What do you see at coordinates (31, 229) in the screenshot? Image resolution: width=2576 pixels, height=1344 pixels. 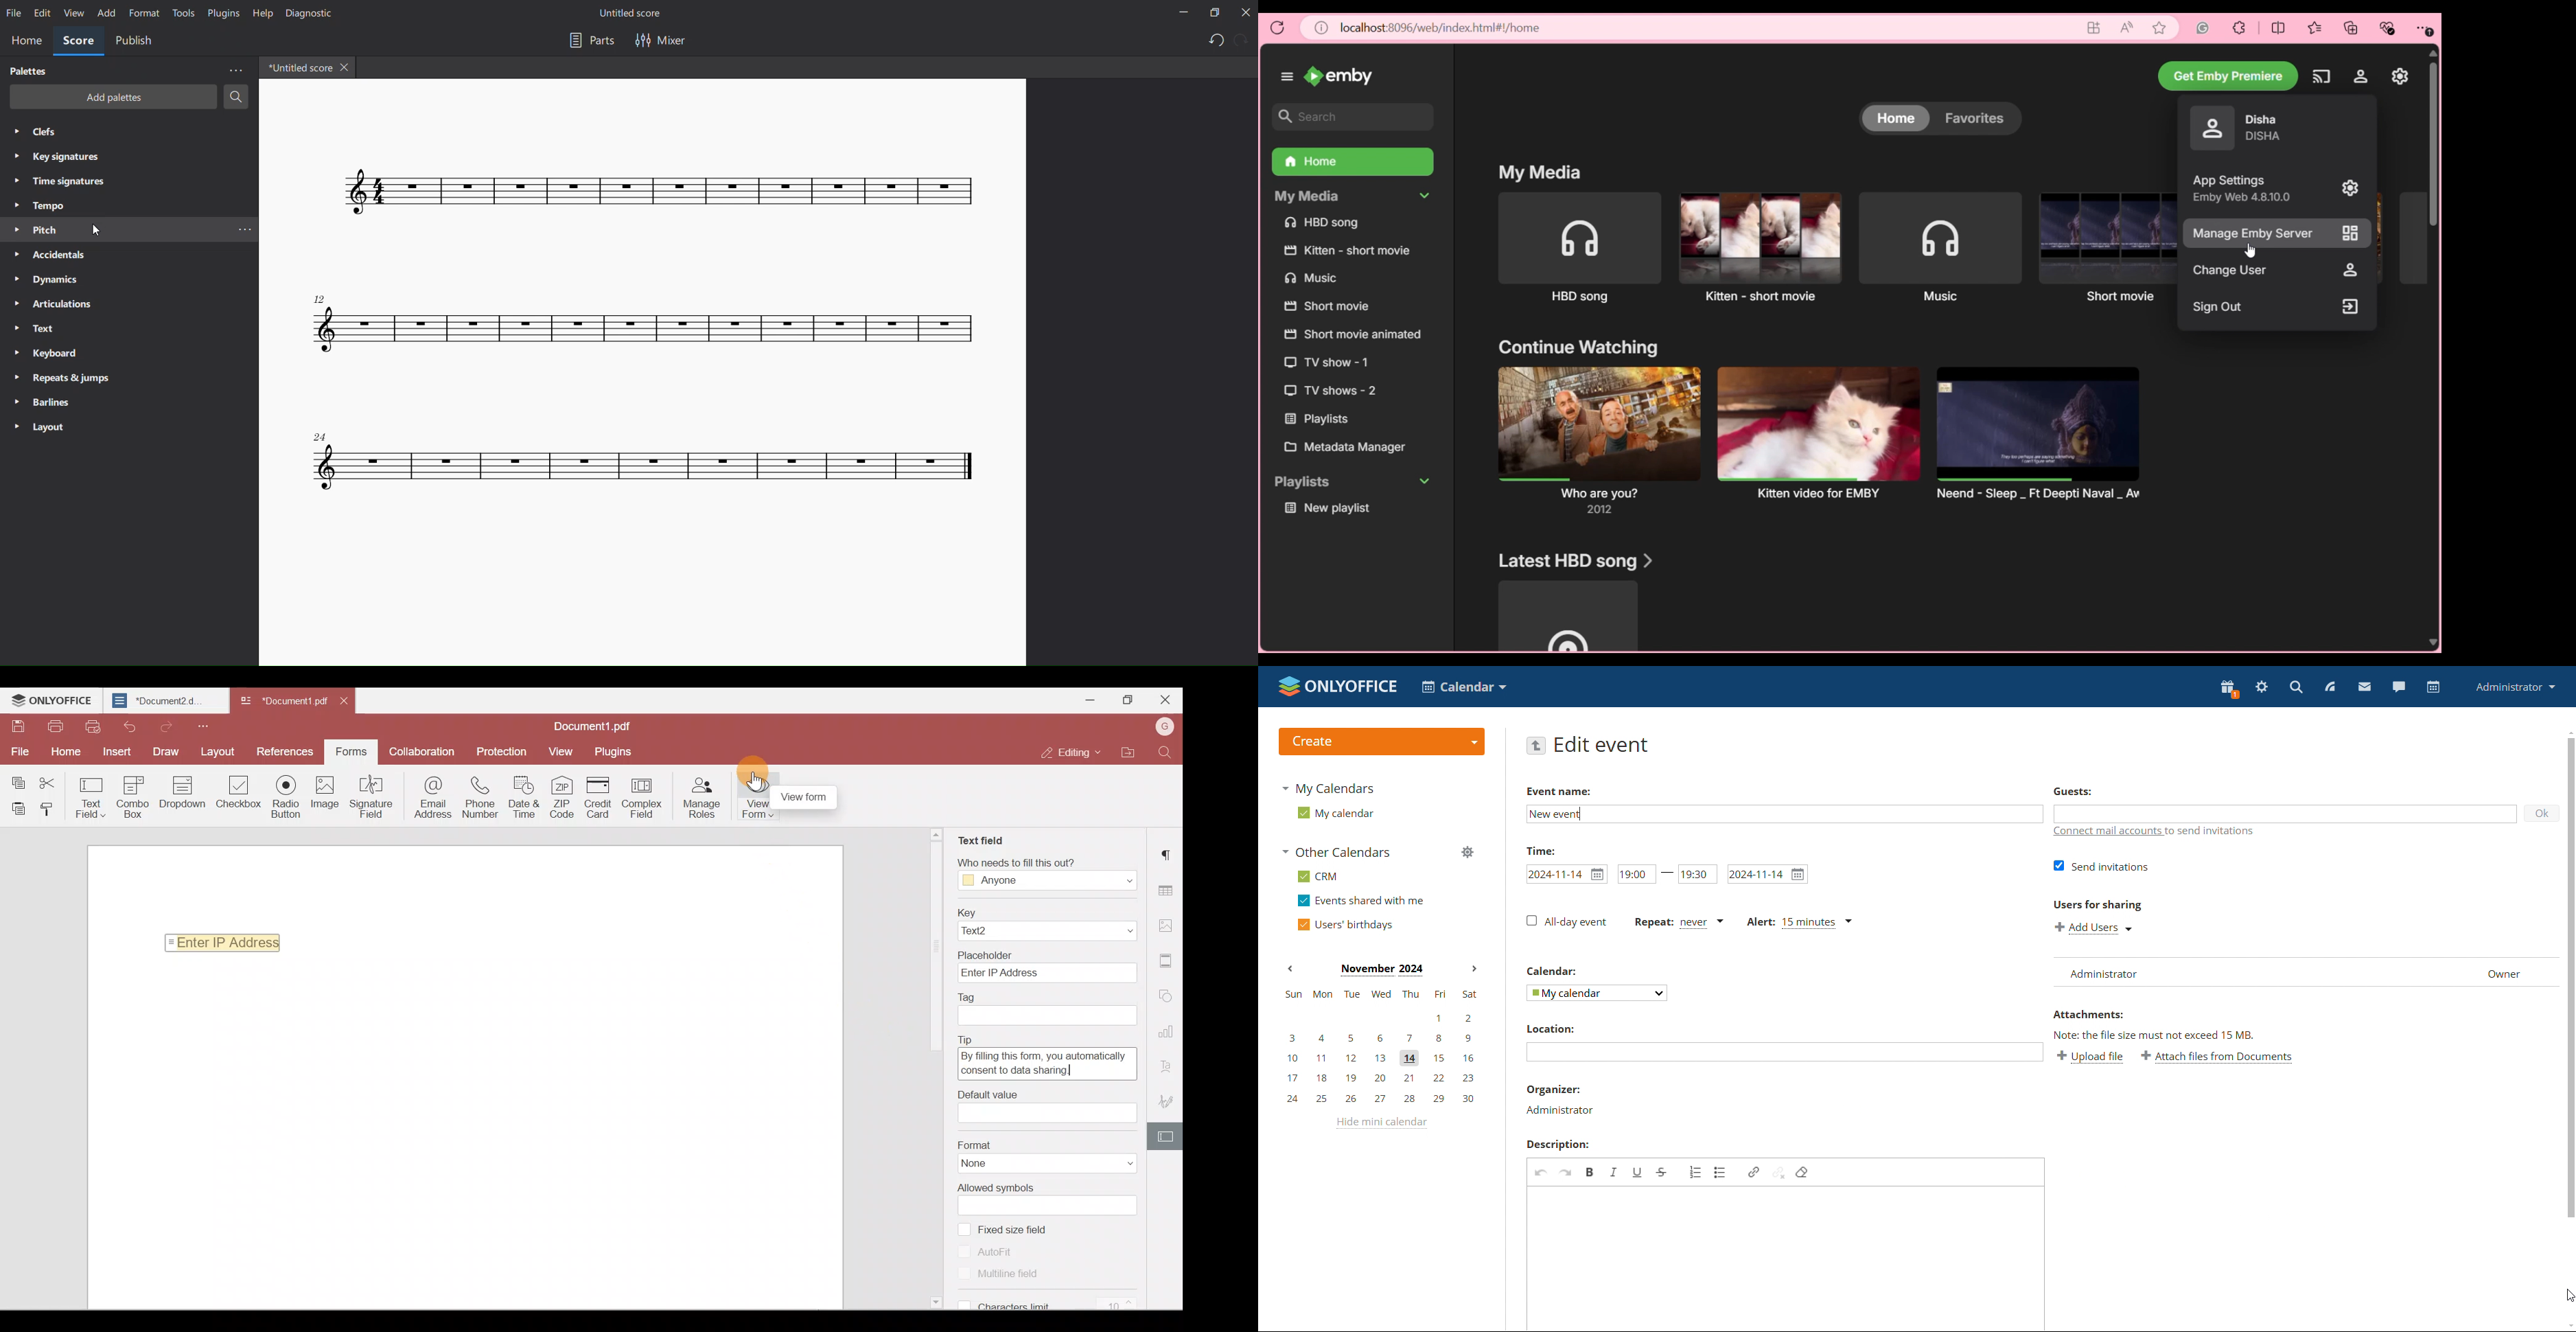 I see `pitch` at bounding box center [31, 229].